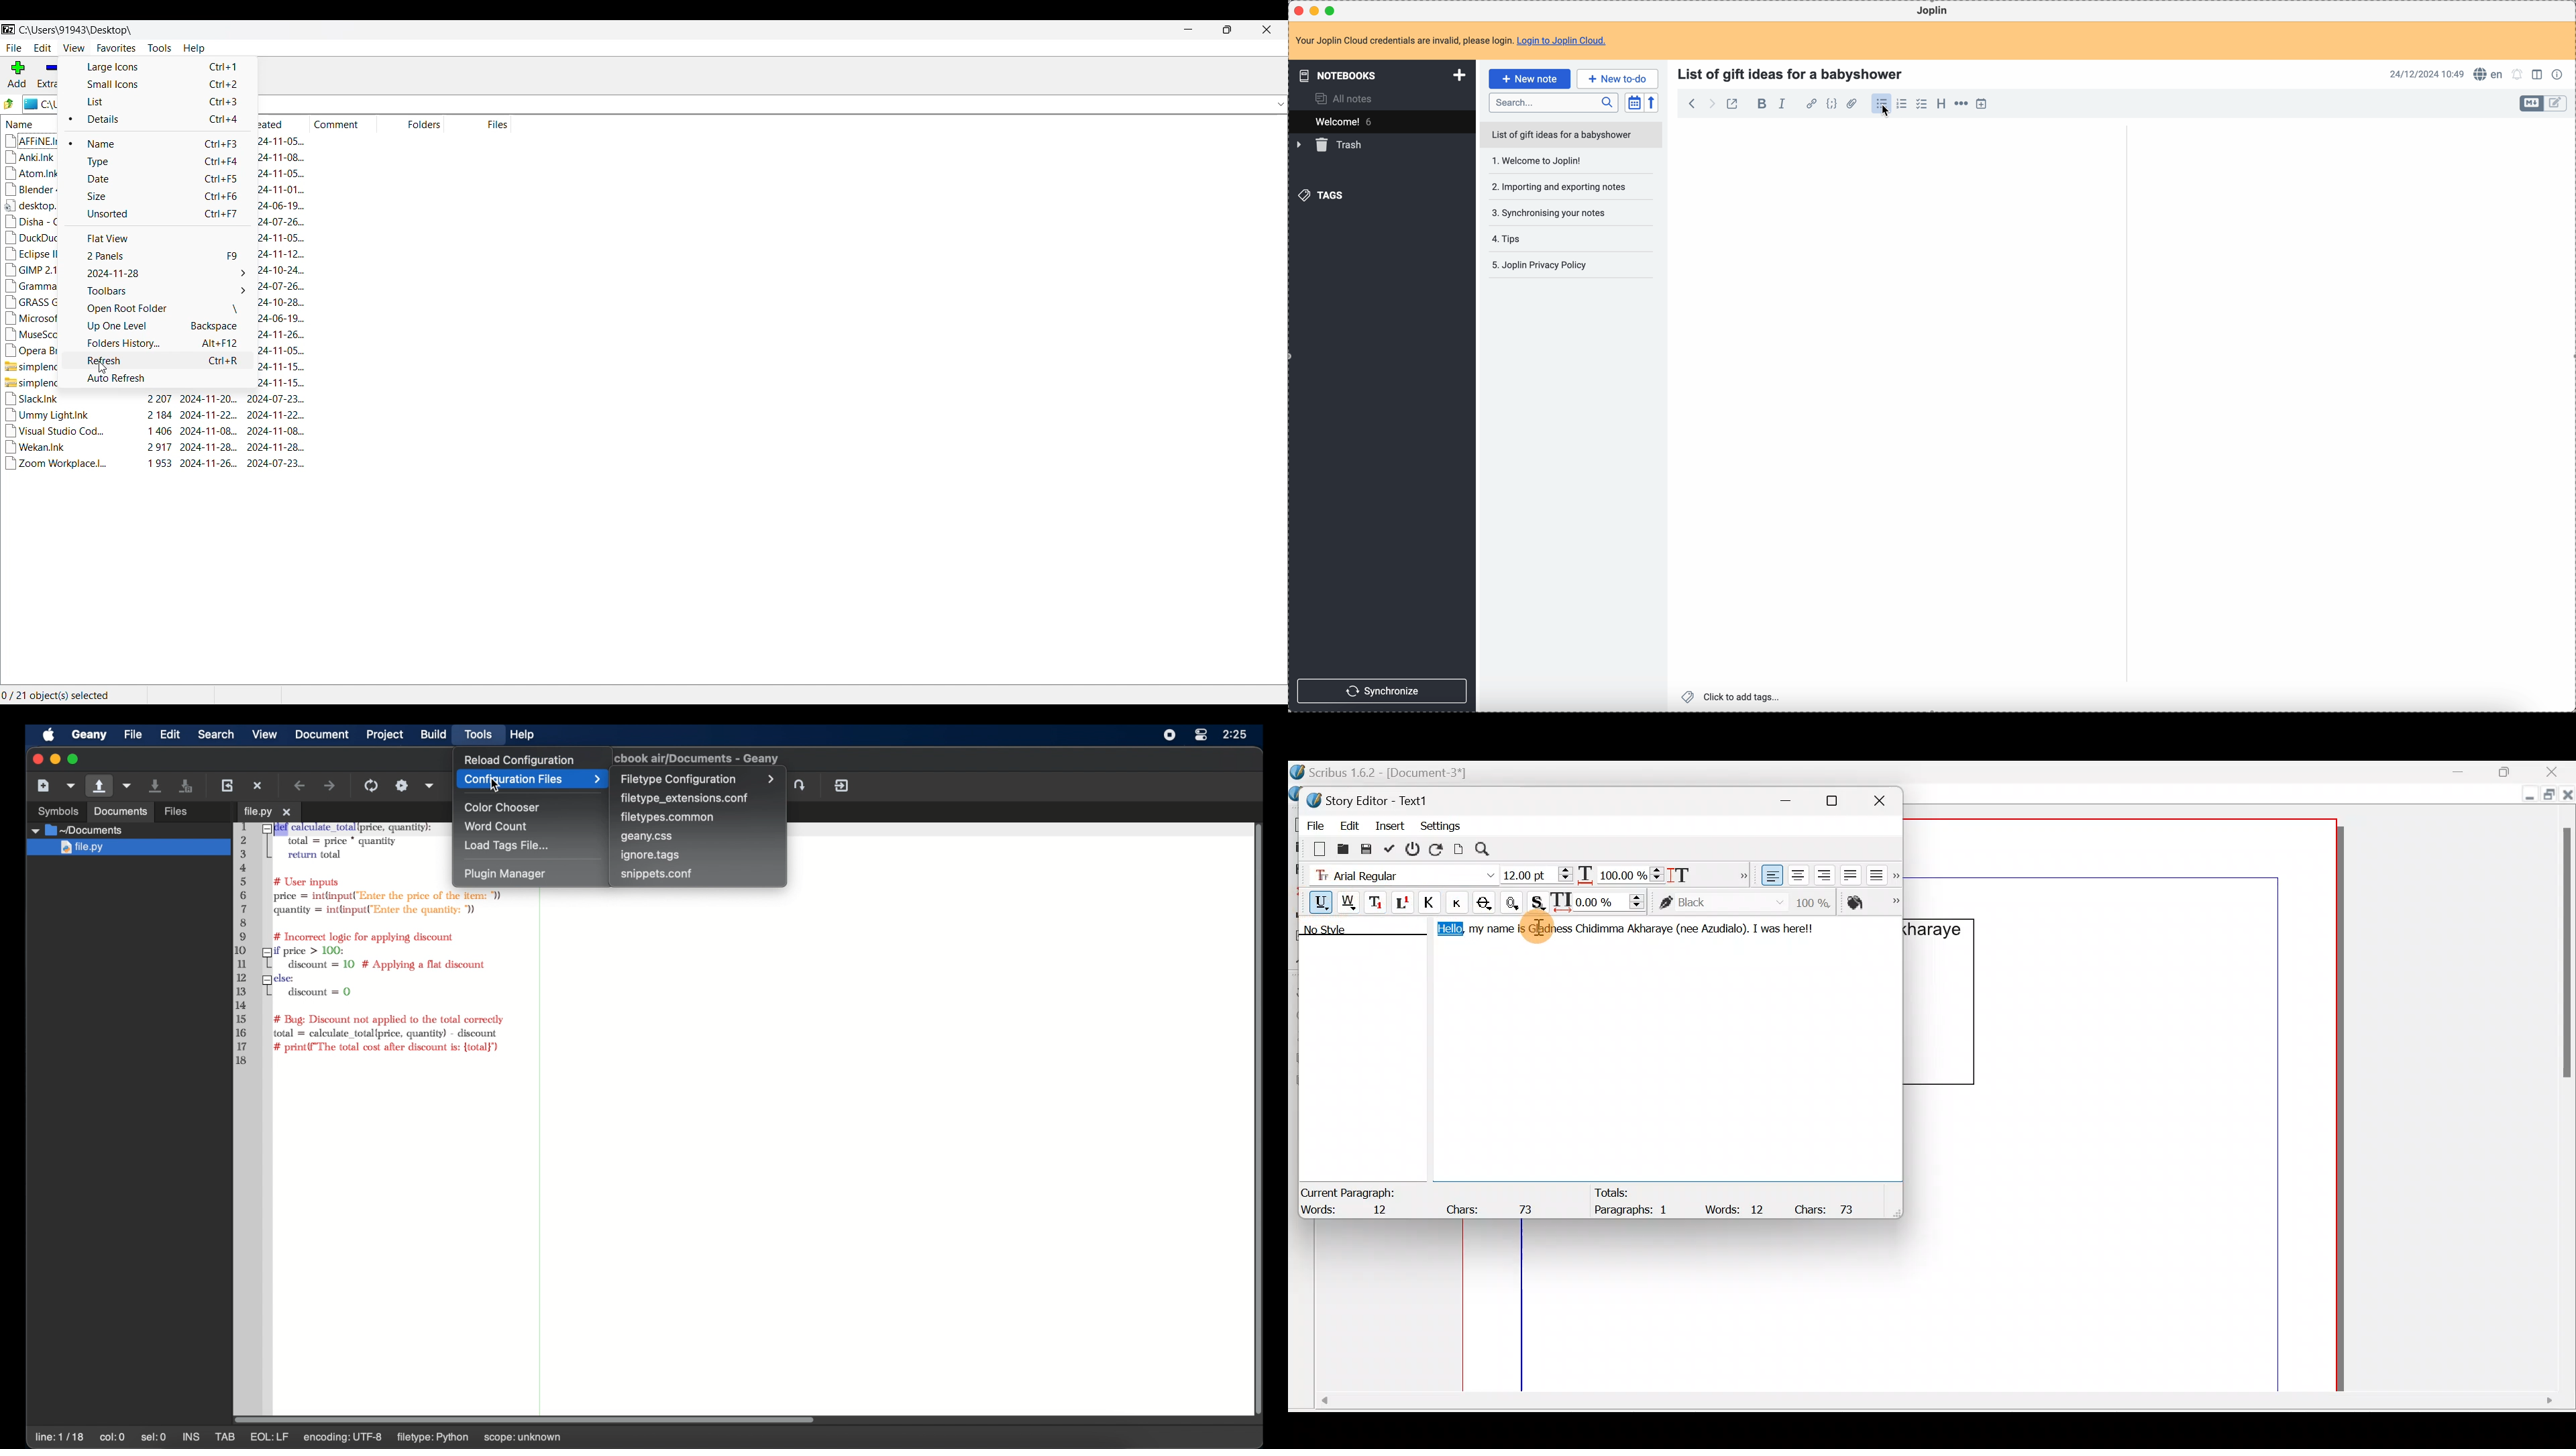 This screenshot has height=1456, width=2576. What do you see at coordinates (74, 48) in the screenshot?
I see `View` at bounding box center [74, 48].